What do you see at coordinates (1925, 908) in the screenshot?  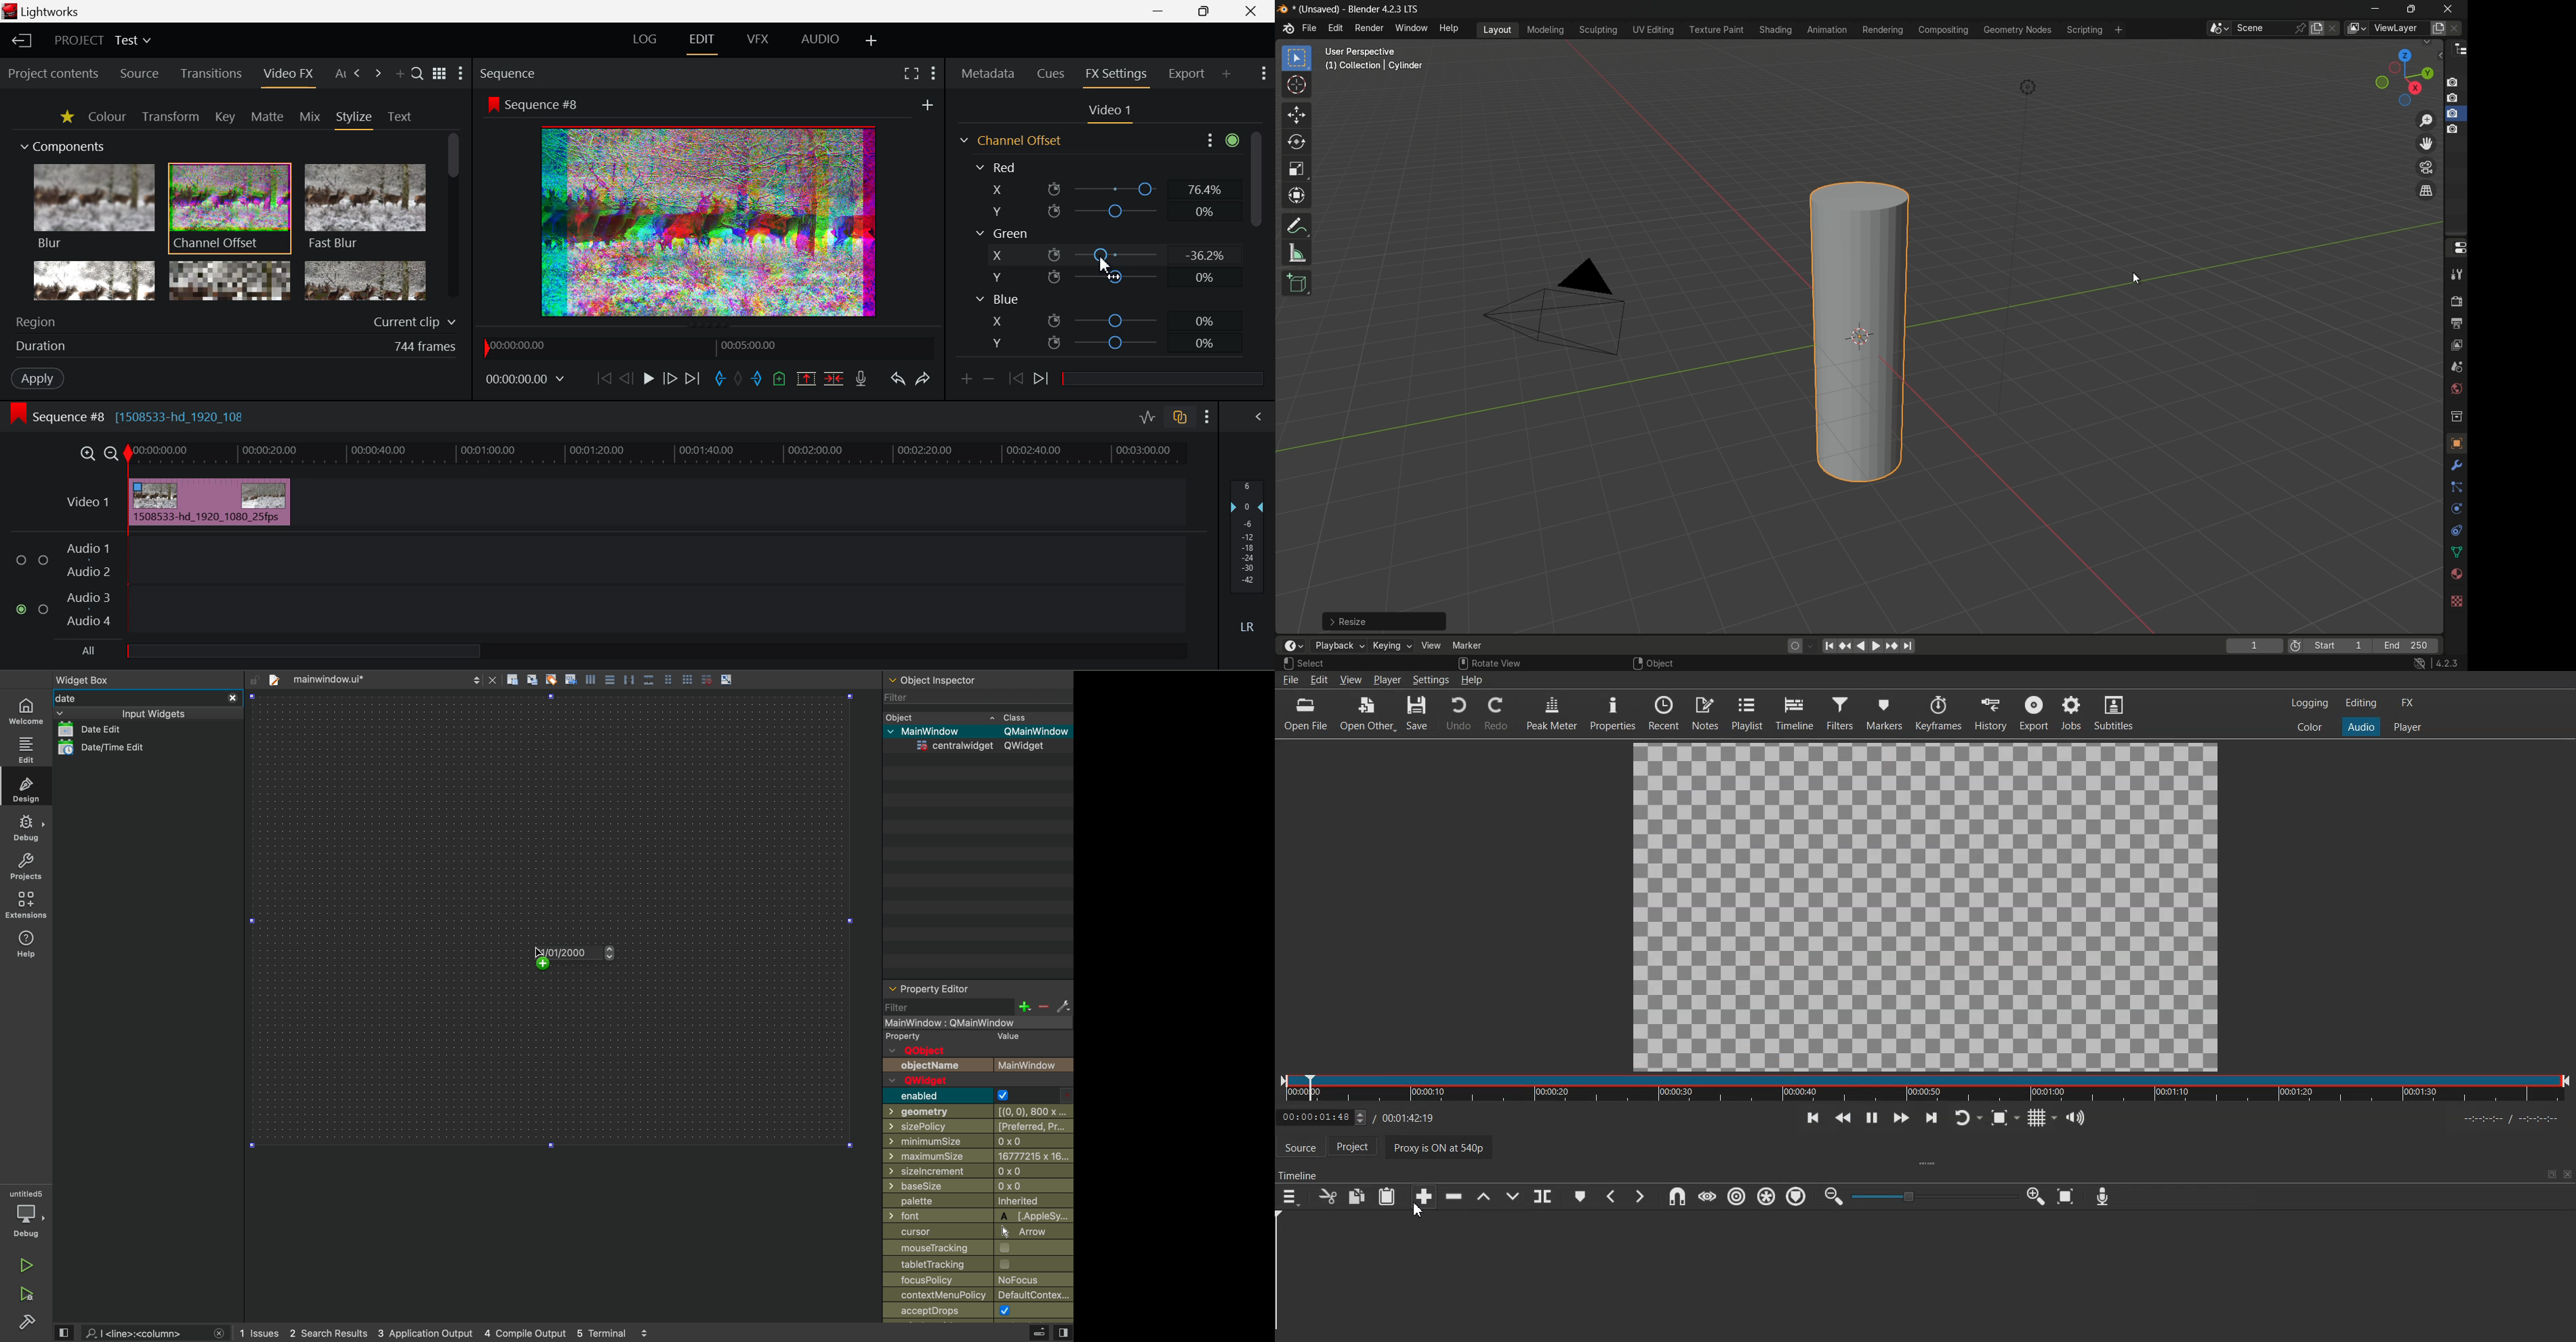 I see `File Preview window` at bounding box center [1925, 908].